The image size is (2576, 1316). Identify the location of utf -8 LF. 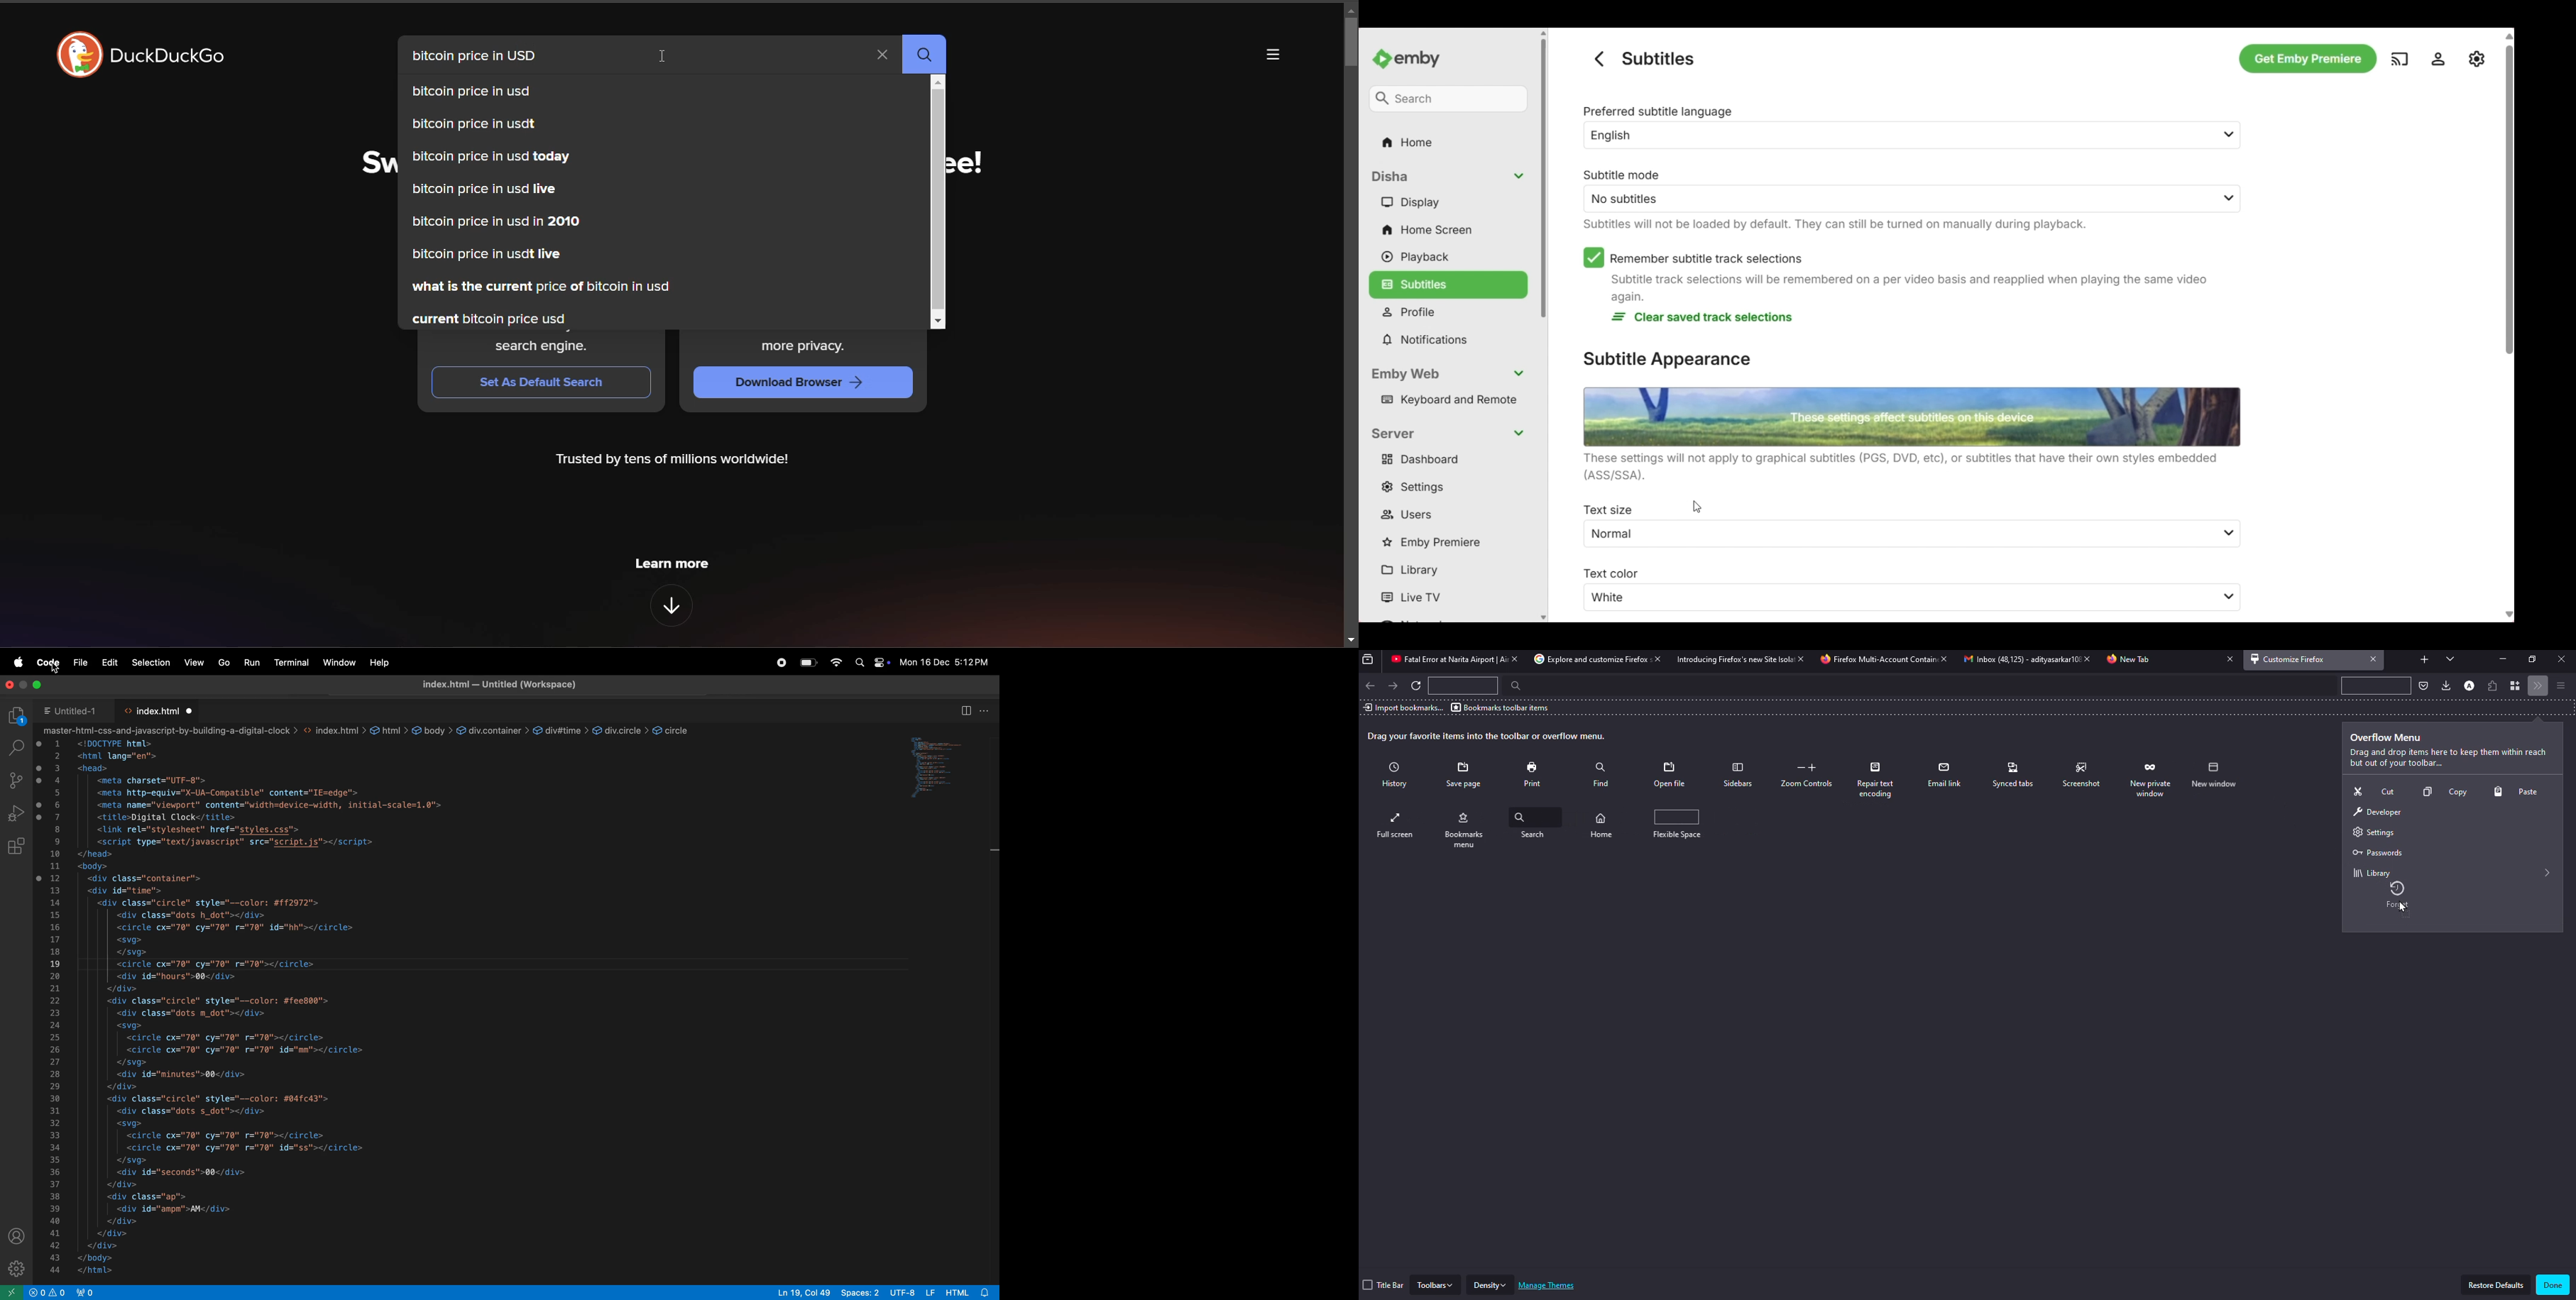
(911, 1293).